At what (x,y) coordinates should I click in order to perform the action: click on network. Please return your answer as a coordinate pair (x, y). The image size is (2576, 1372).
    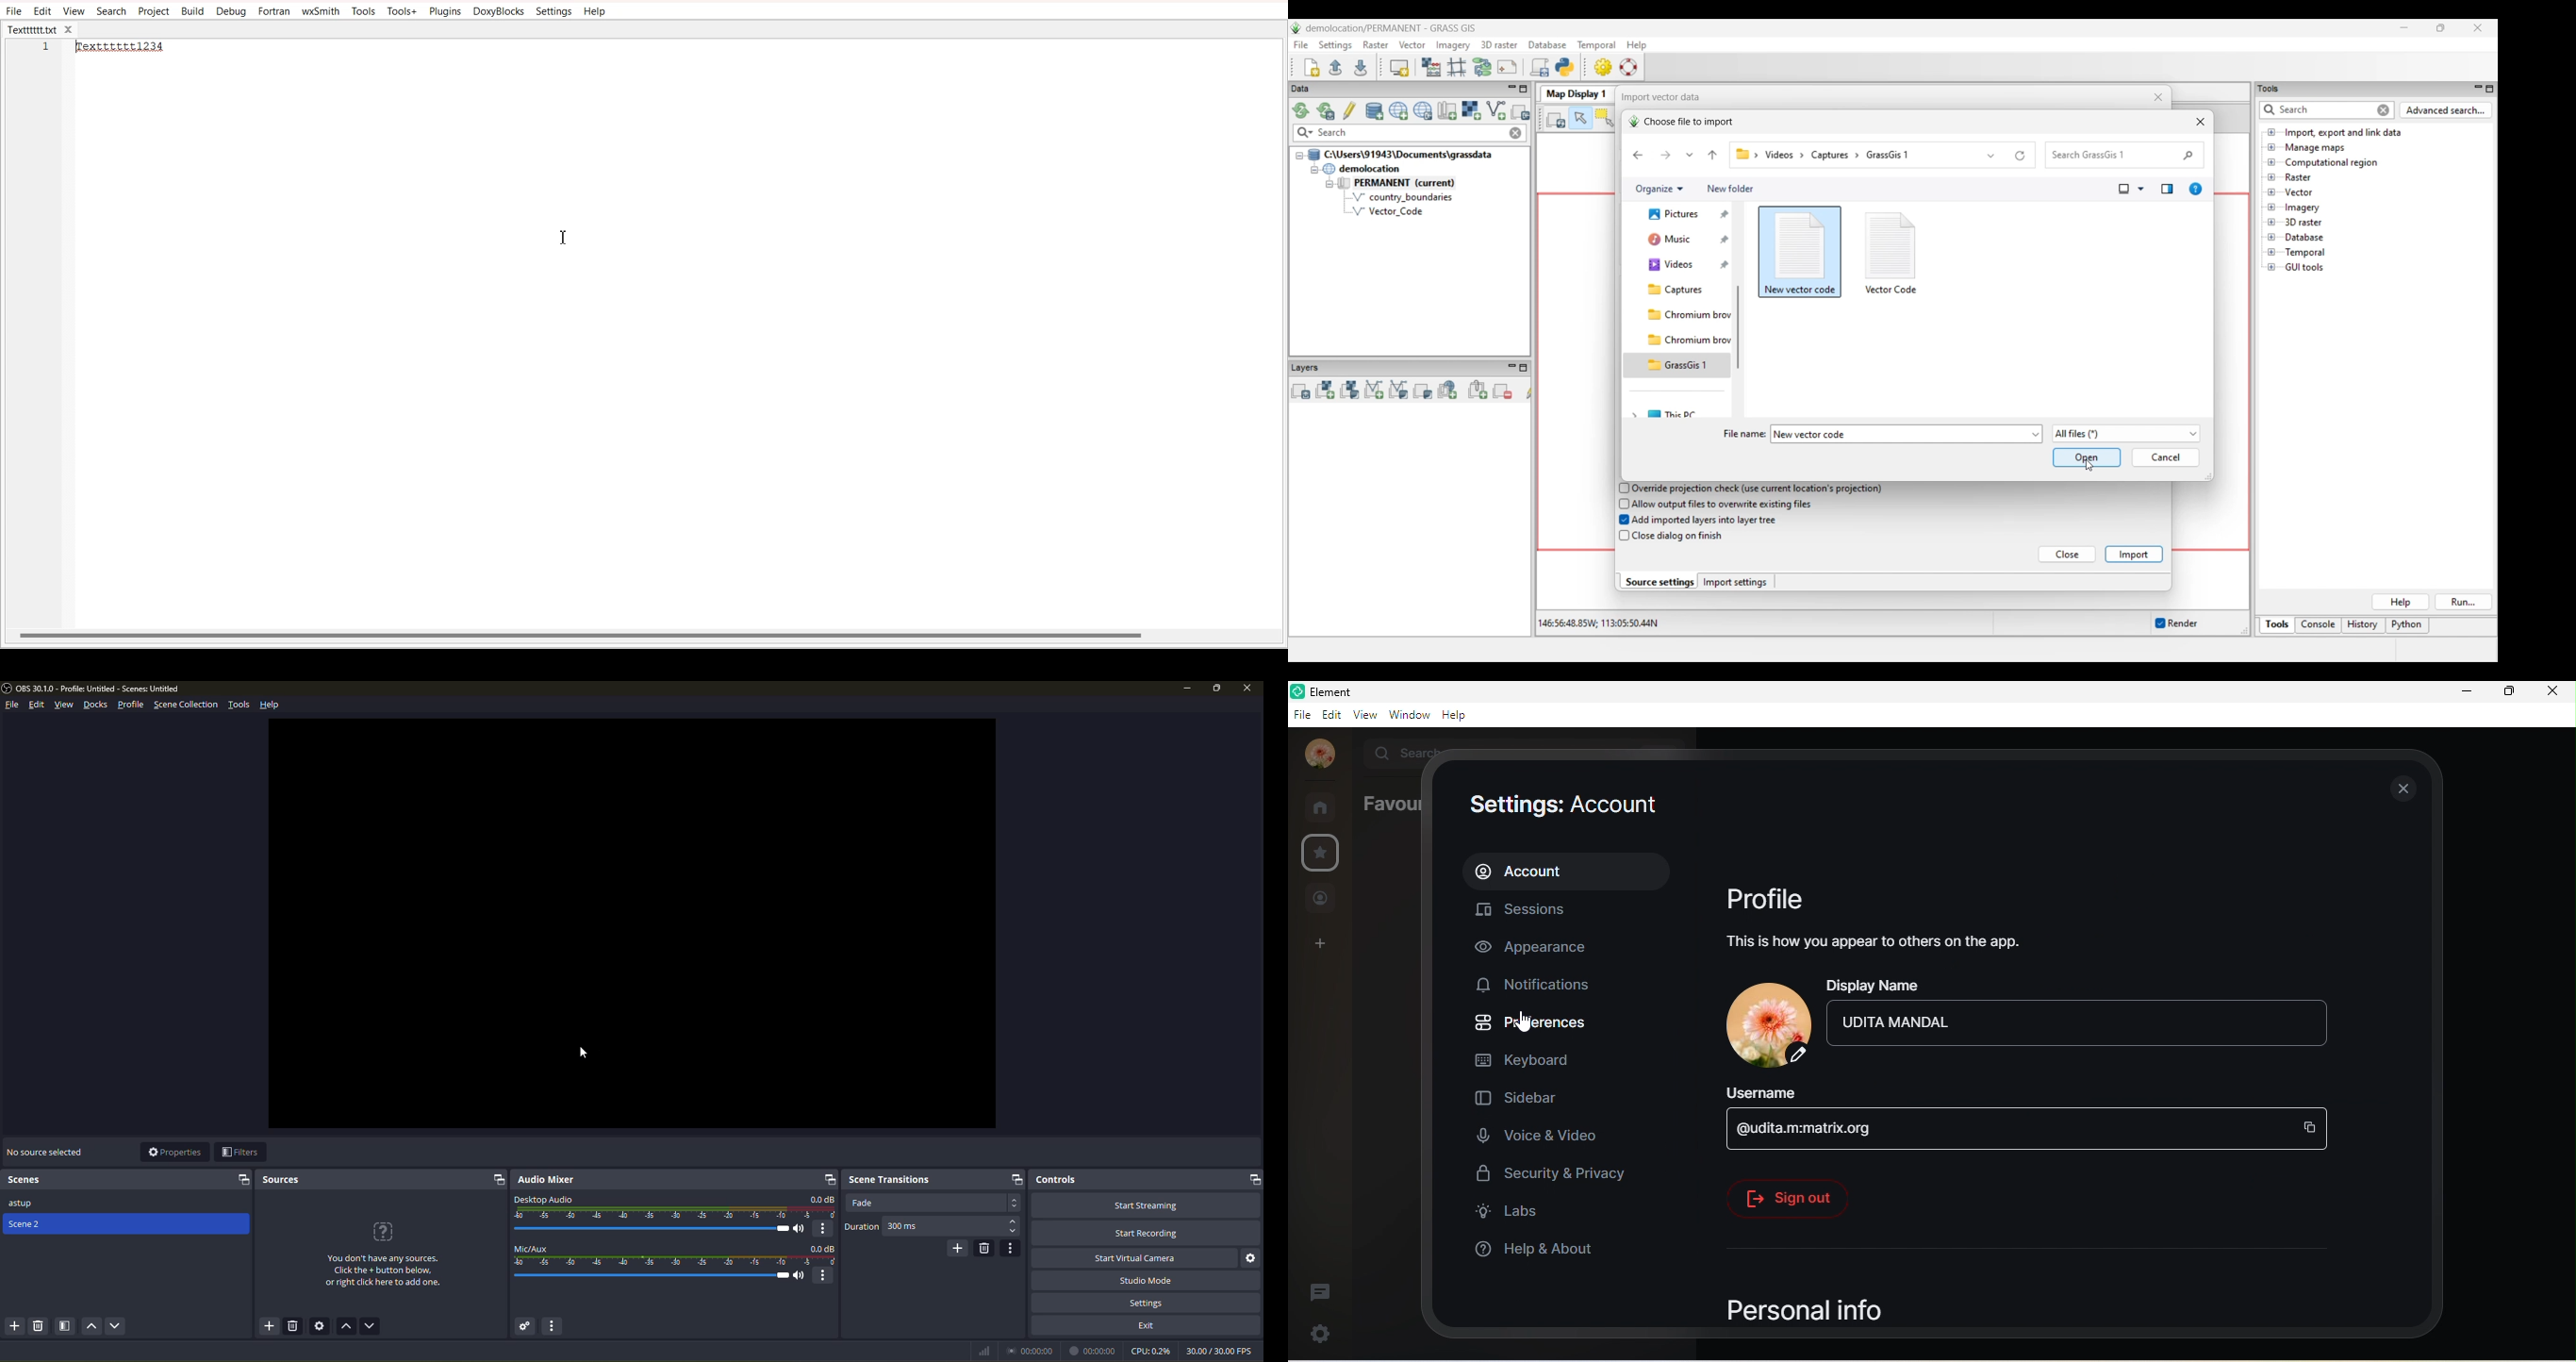
    Looking at the image, I should click on (985, 1351).